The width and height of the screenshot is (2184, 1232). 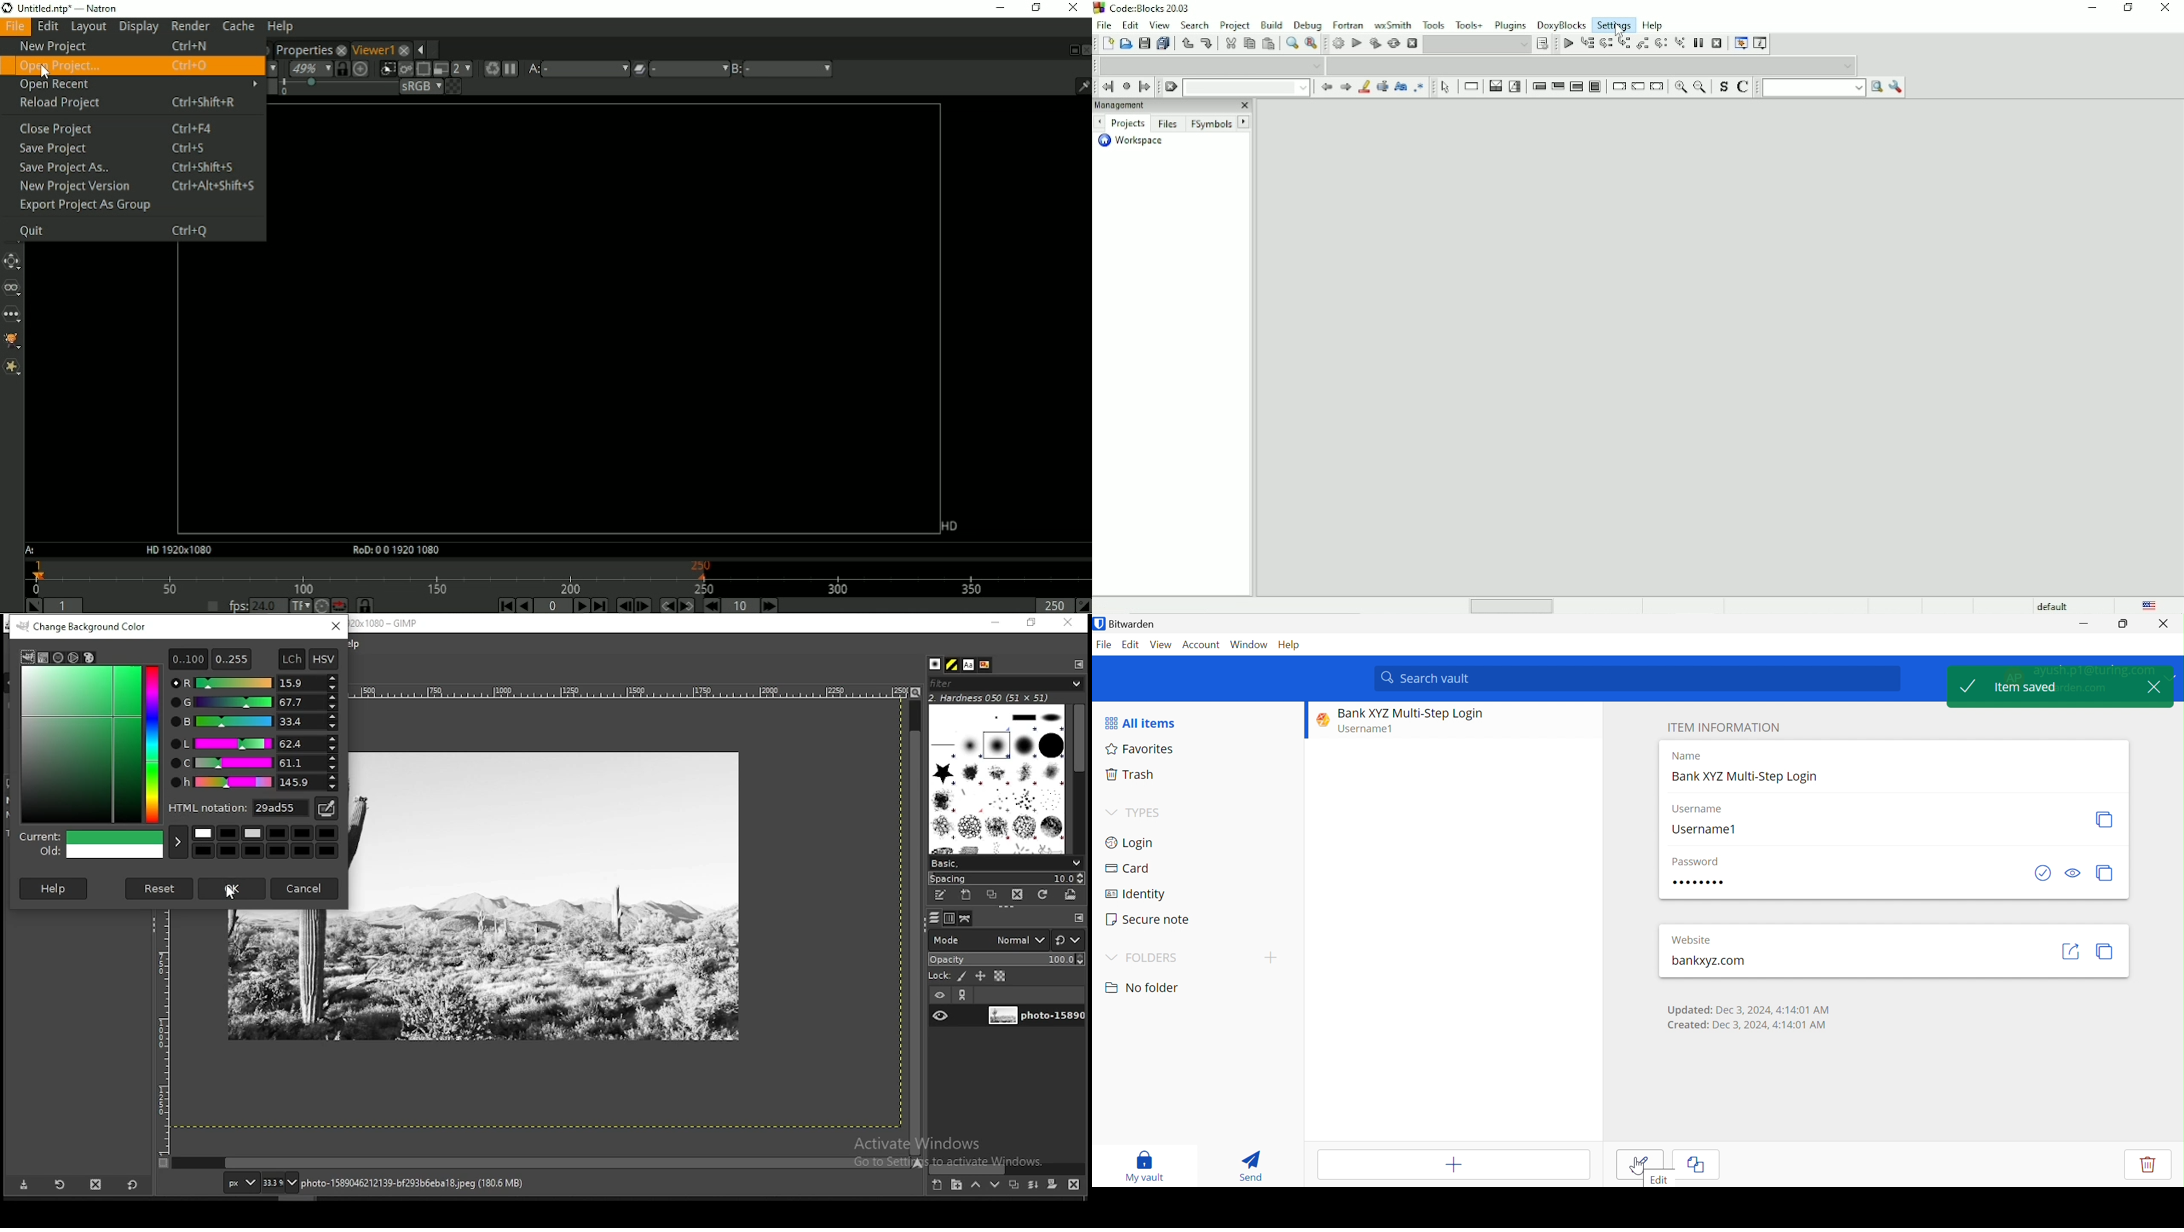 What do you see at coordinates (964, 995) in the screenshot?
I see `link` at bounding box center [964, 995].